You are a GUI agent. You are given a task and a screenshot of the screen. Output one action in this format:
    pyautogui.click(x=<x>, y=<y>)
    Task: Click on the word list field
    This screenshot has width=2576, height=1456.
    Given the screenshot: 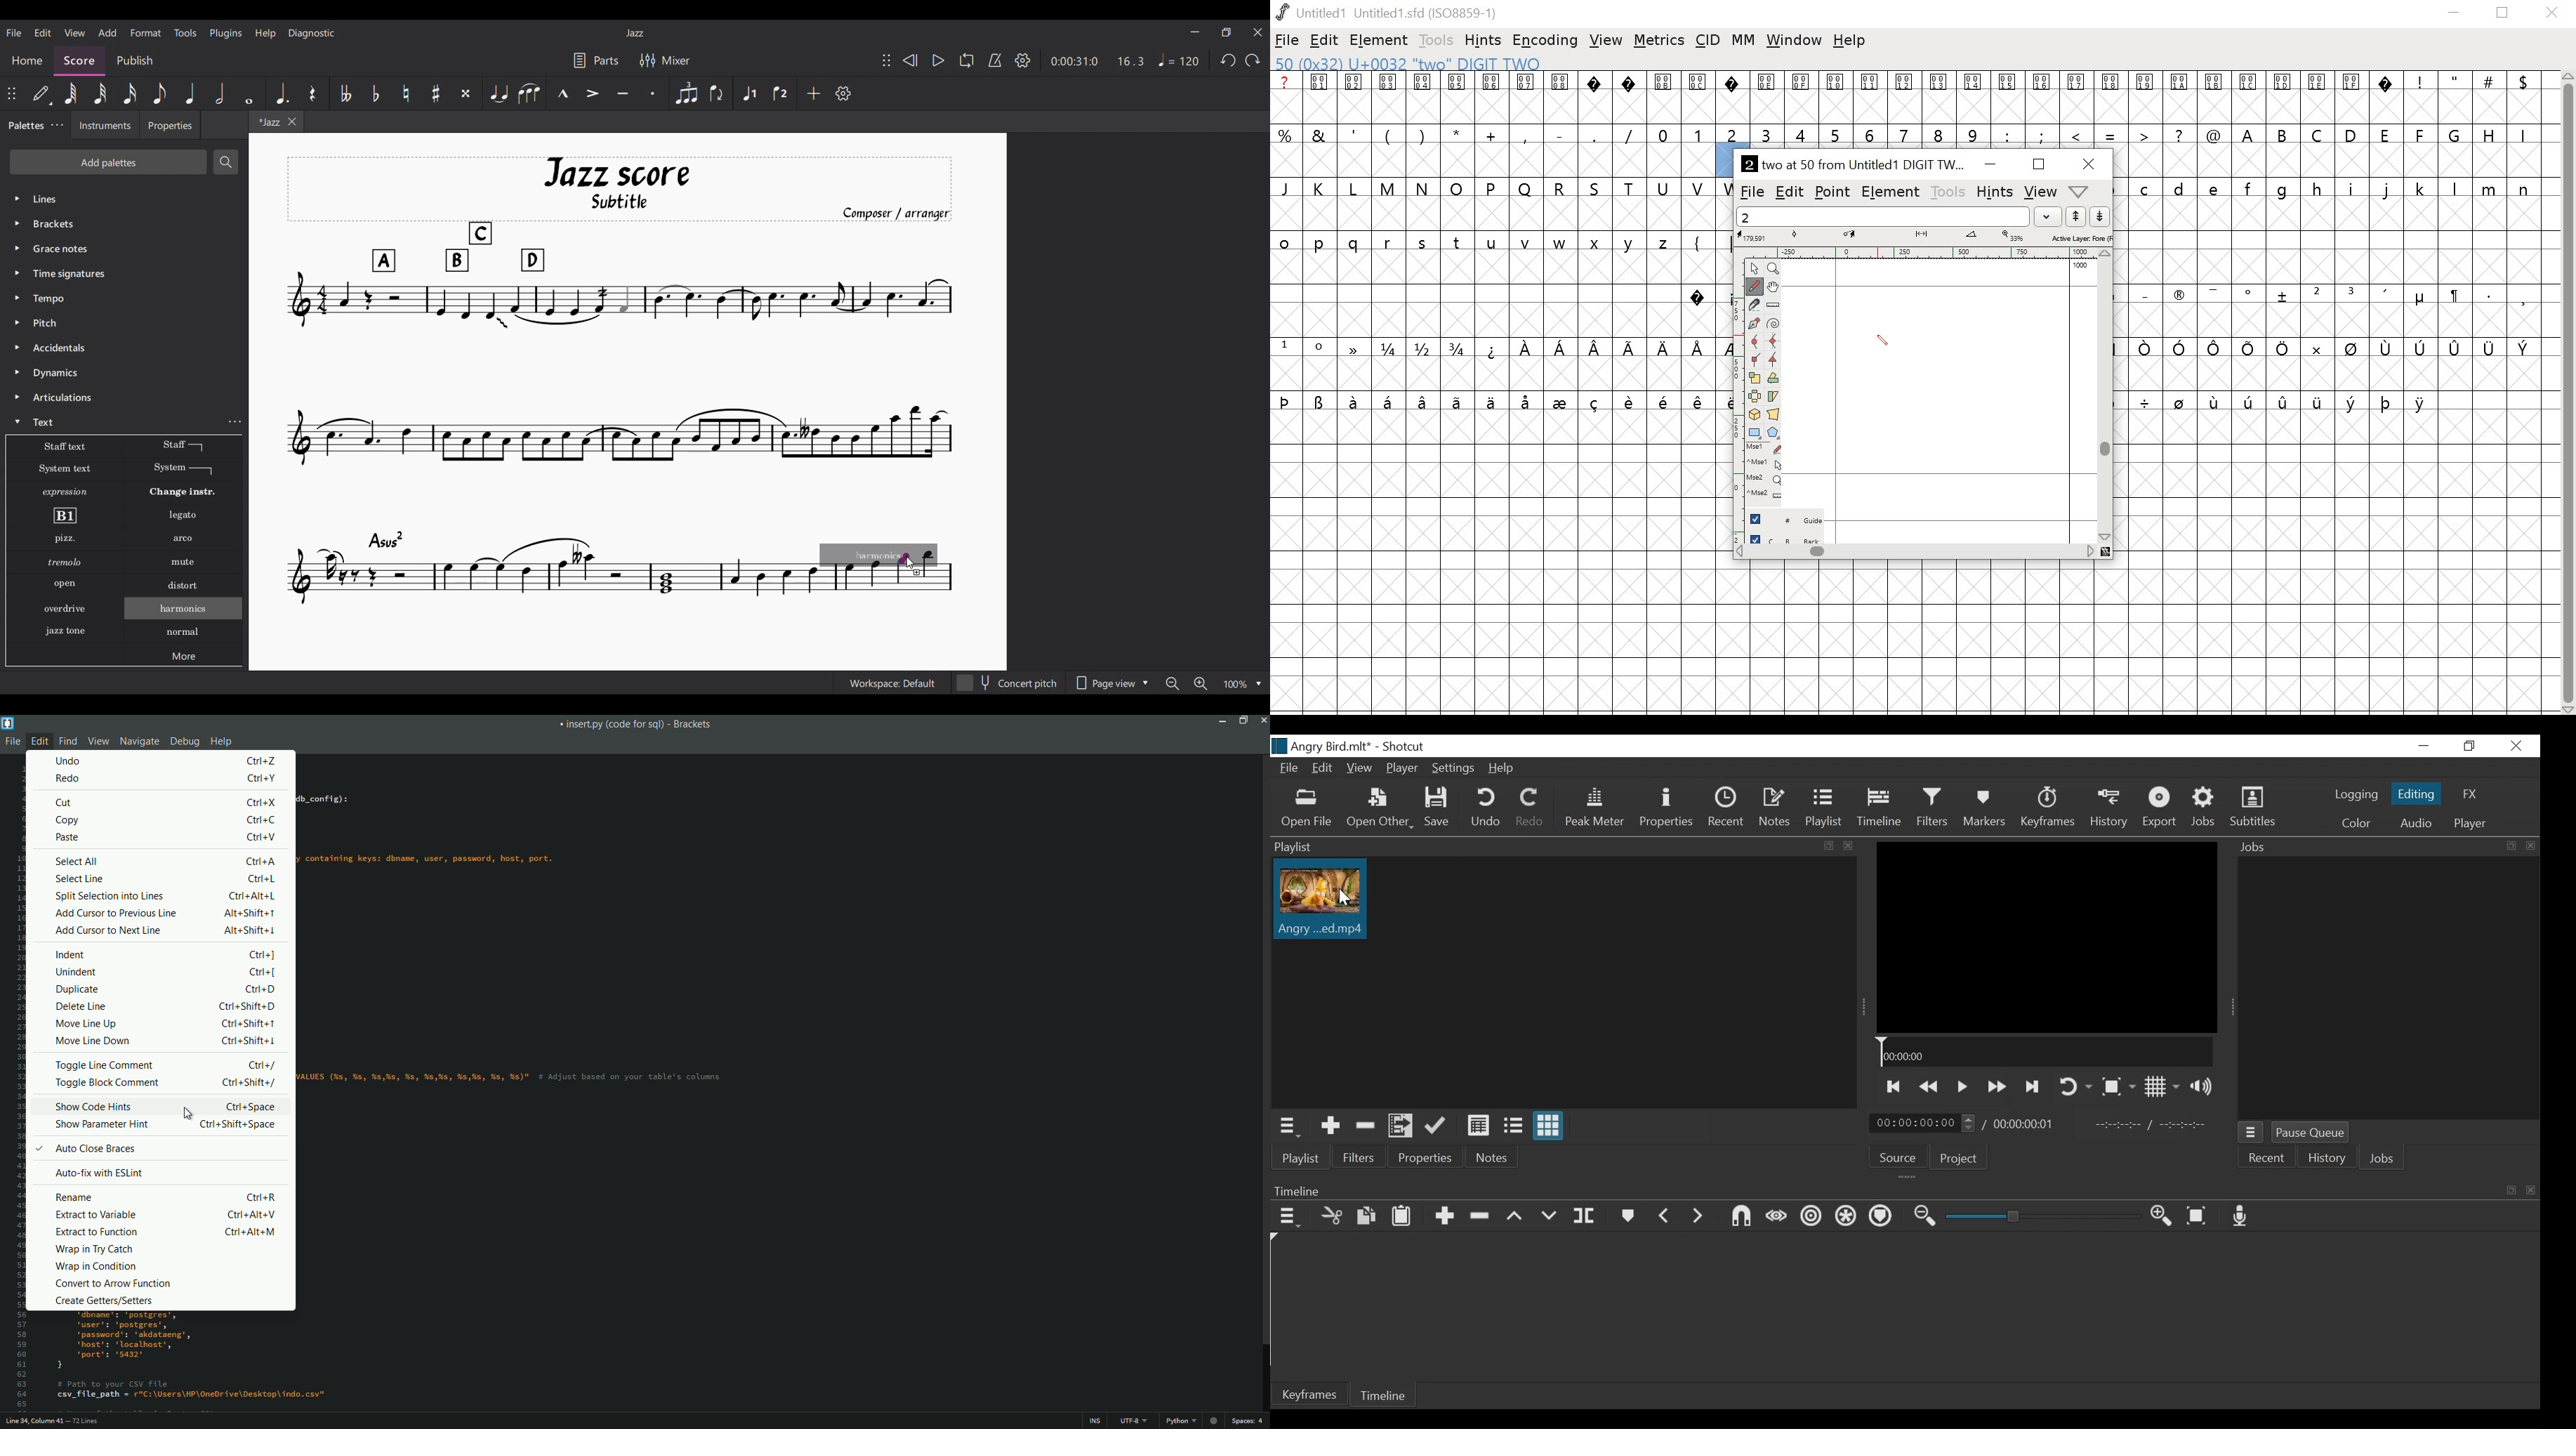 What is the action you would take?
    pyautogui.click(x=1883, y=216)
    